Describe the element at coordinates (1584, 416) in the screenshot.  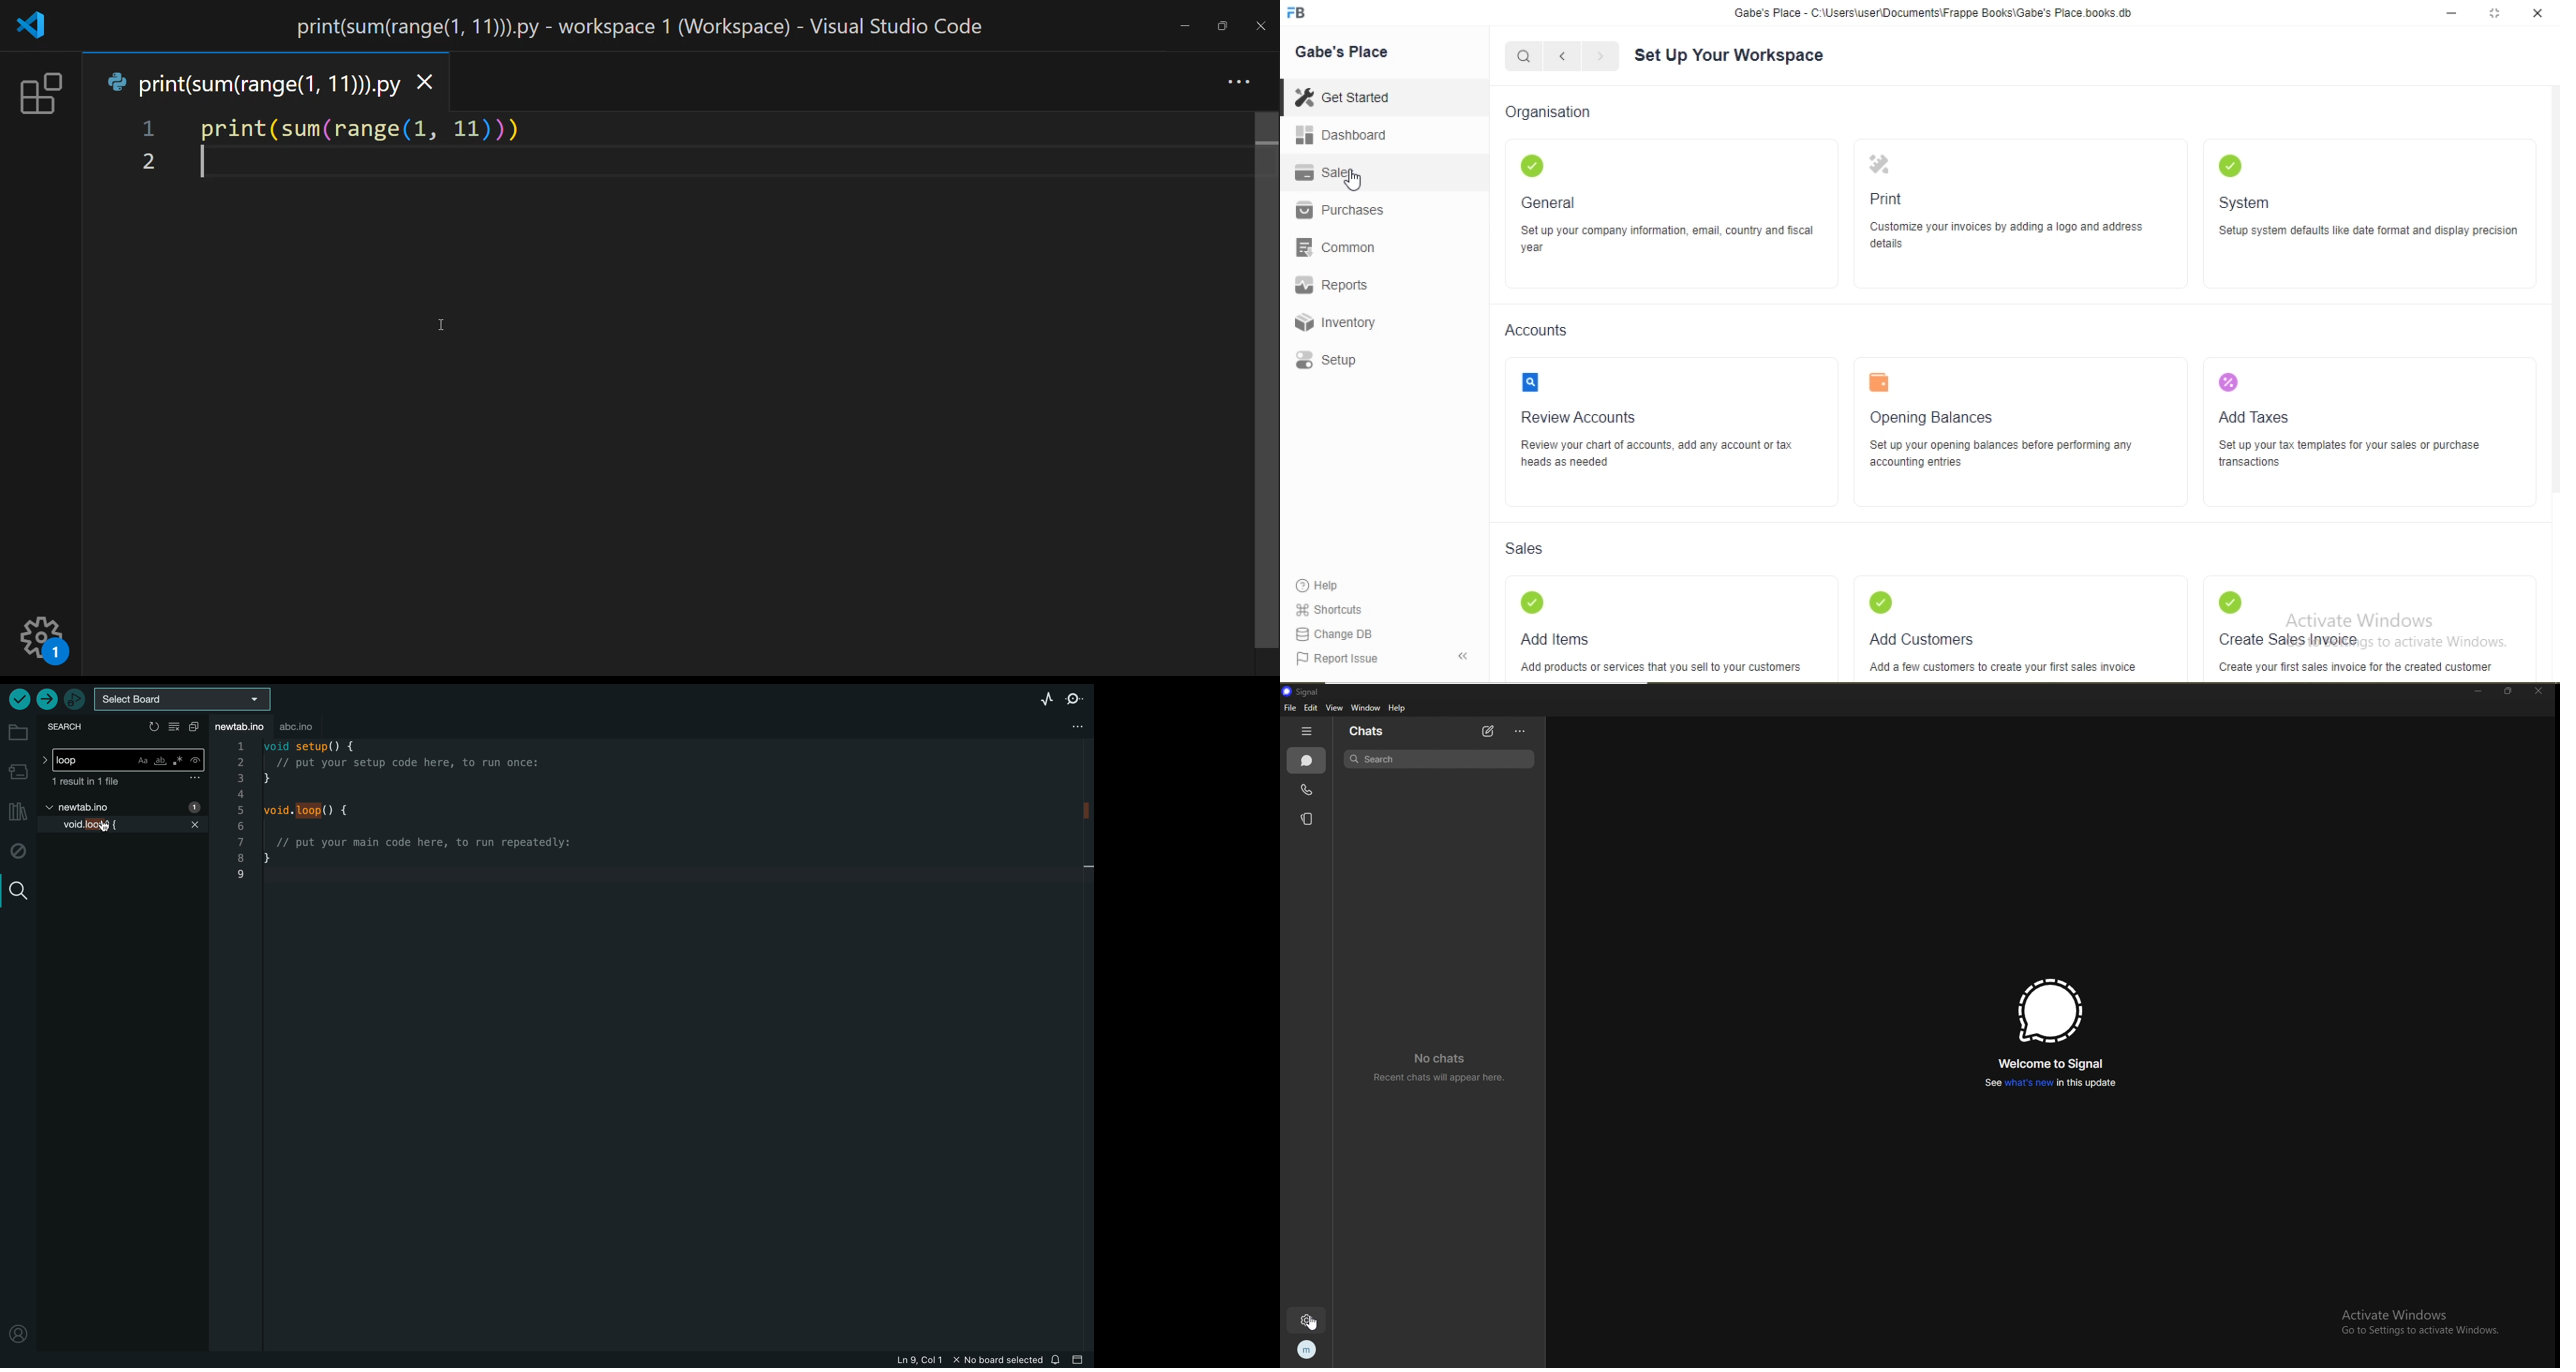
I see `Review Accounts` at that location.